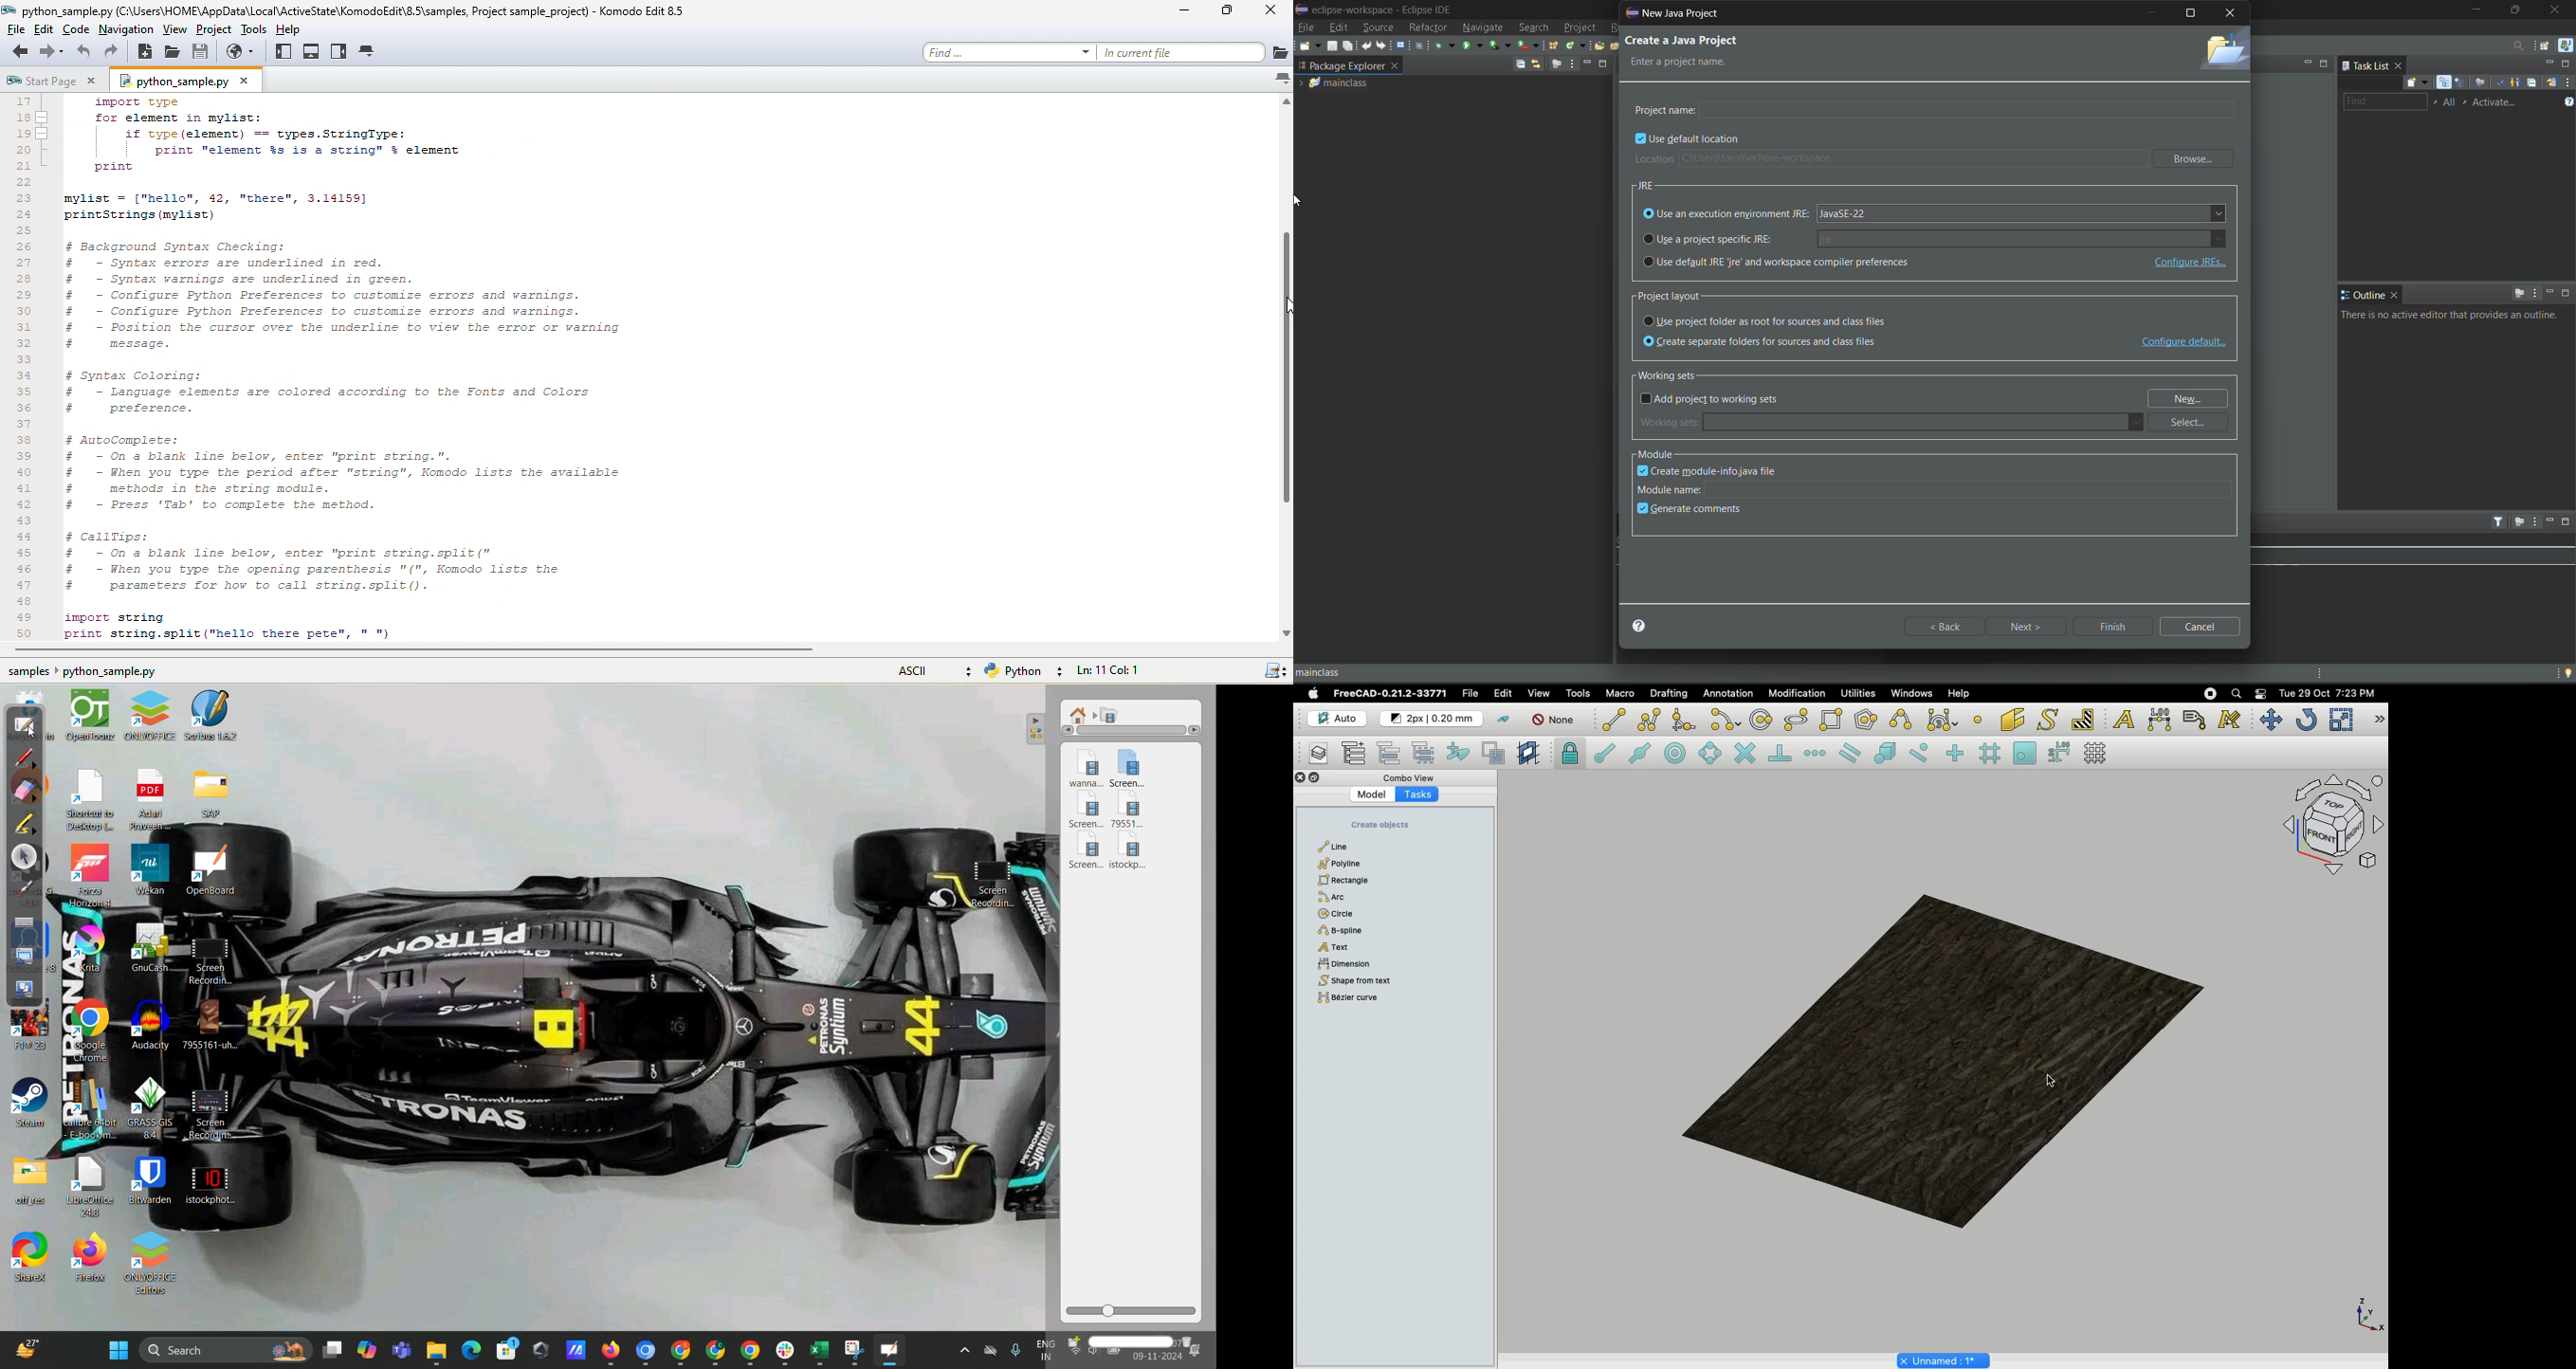 This screenshot has height=1372, width=2576. I want to click on Arc, so click(1328, 897).